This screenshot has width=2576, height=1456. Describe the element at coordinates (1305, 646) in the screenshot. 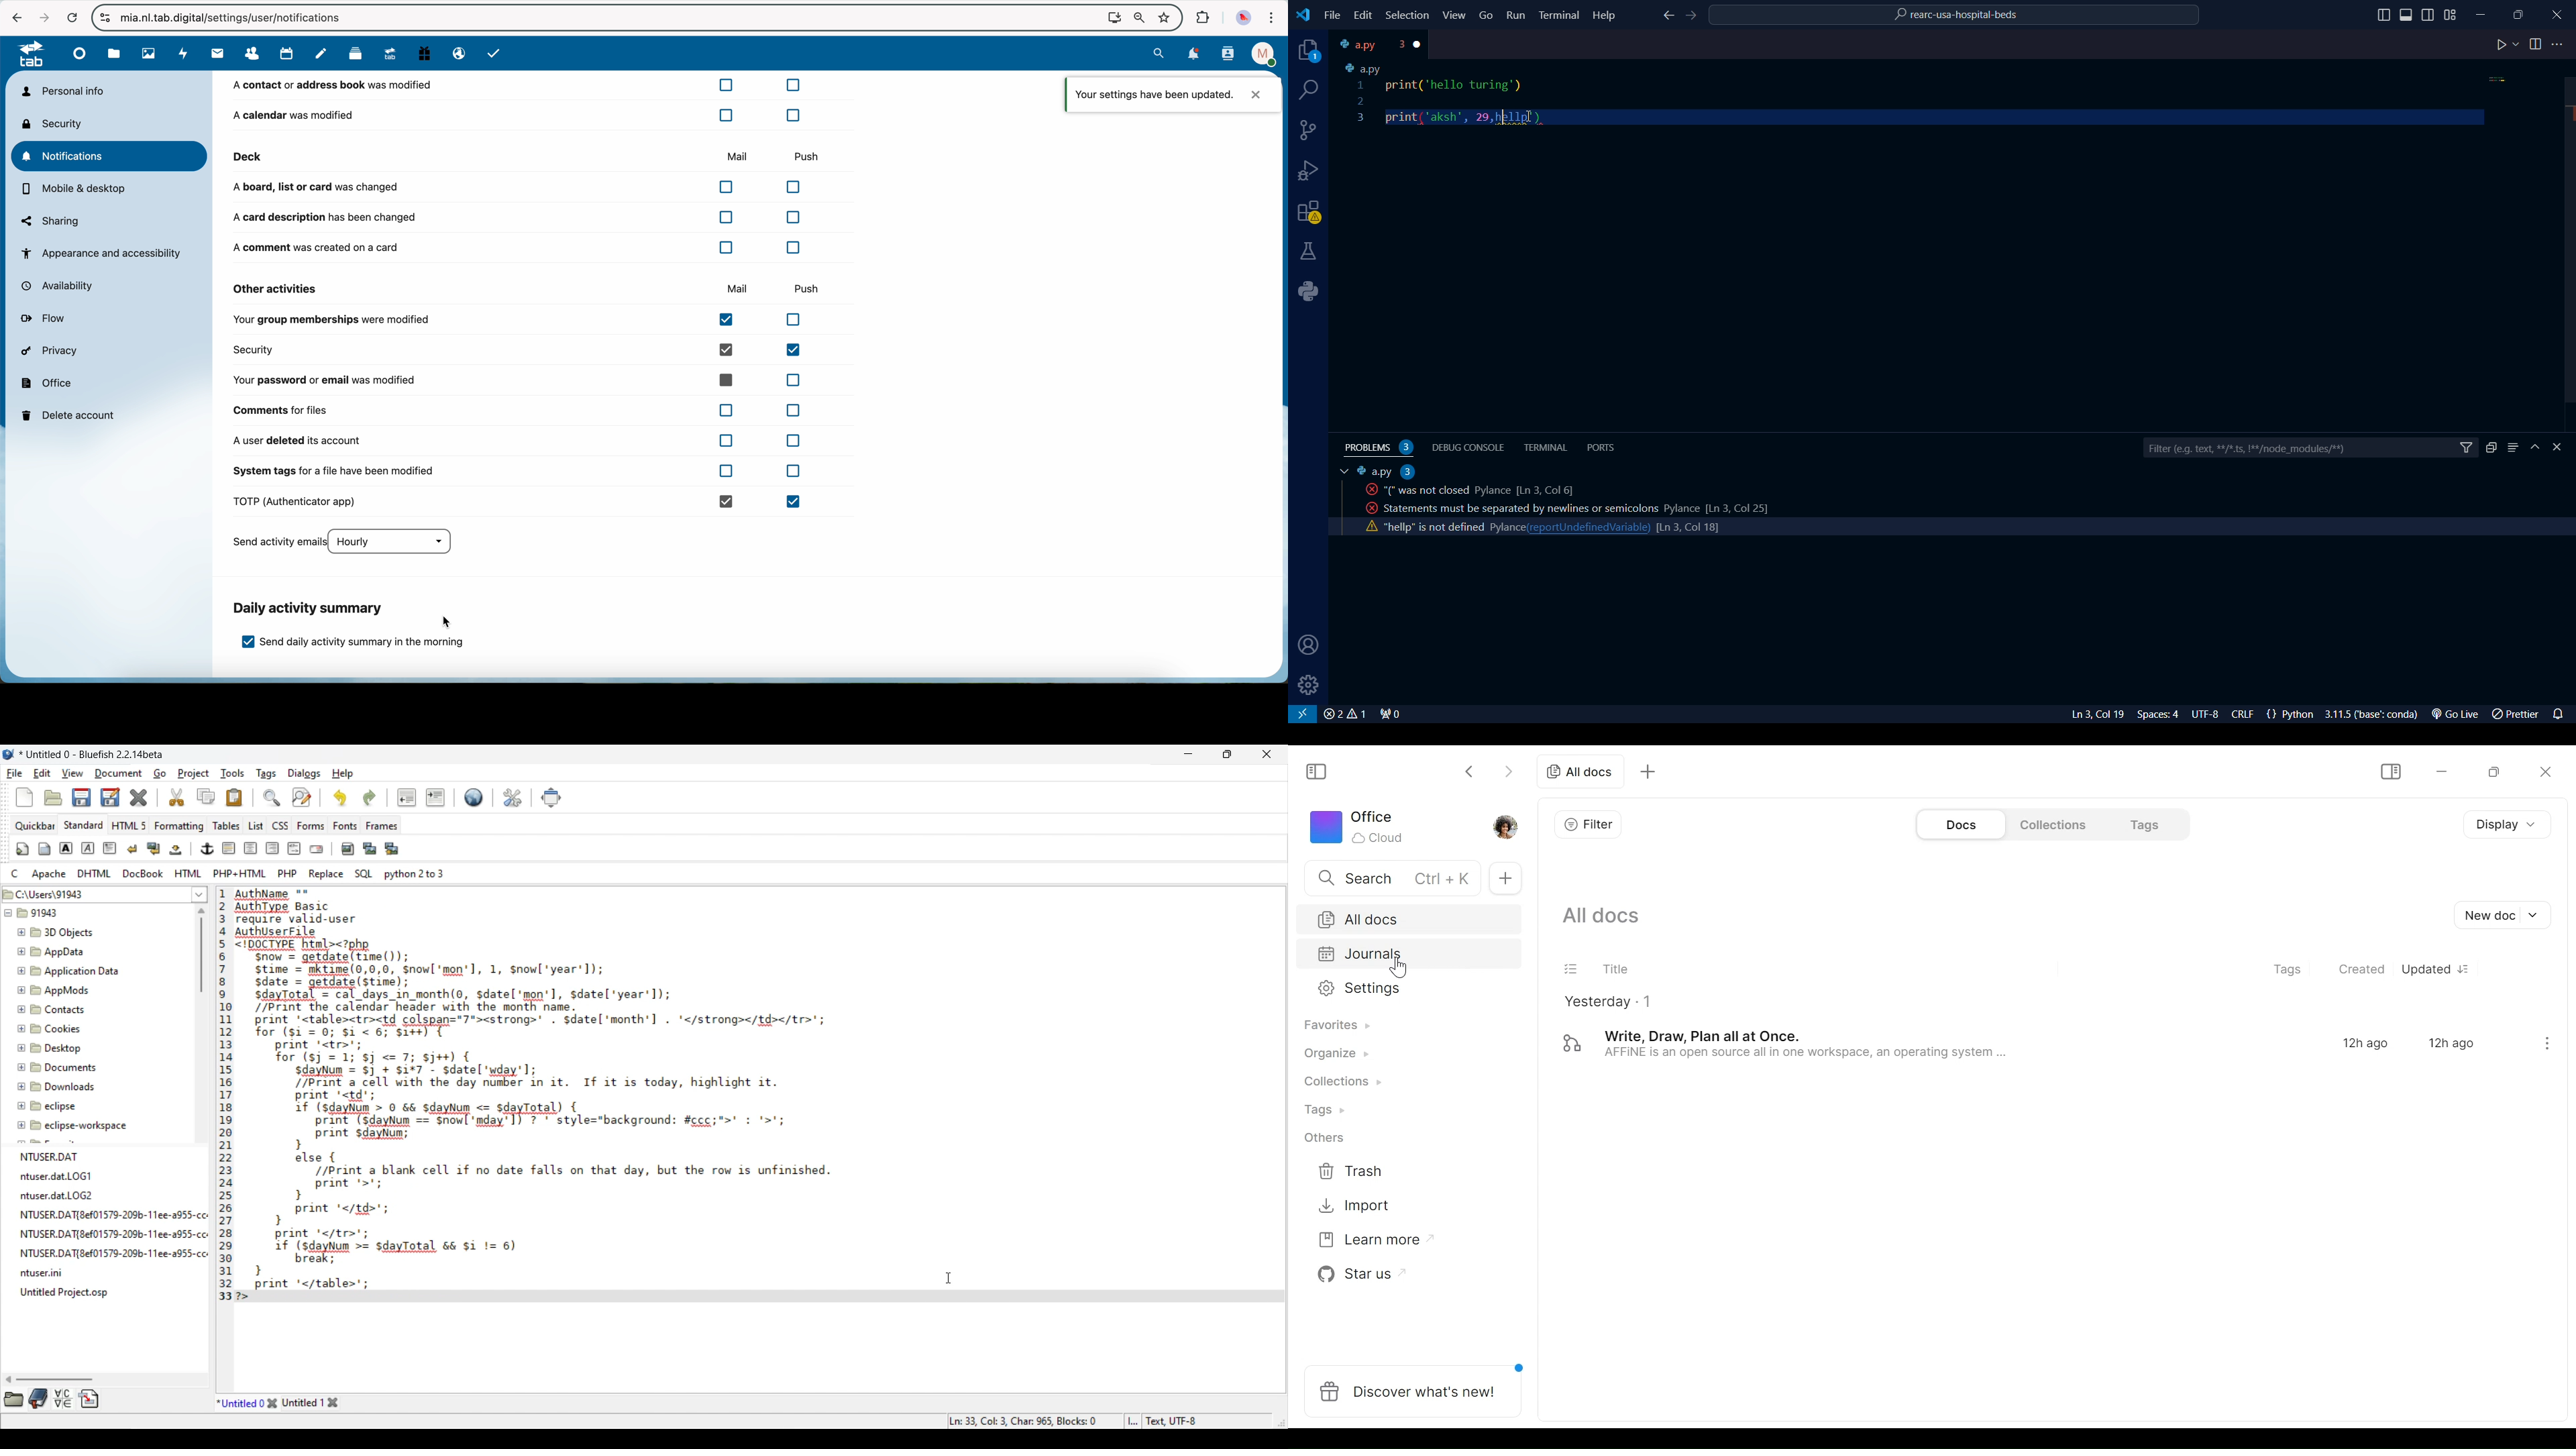

I see `user` at that location.